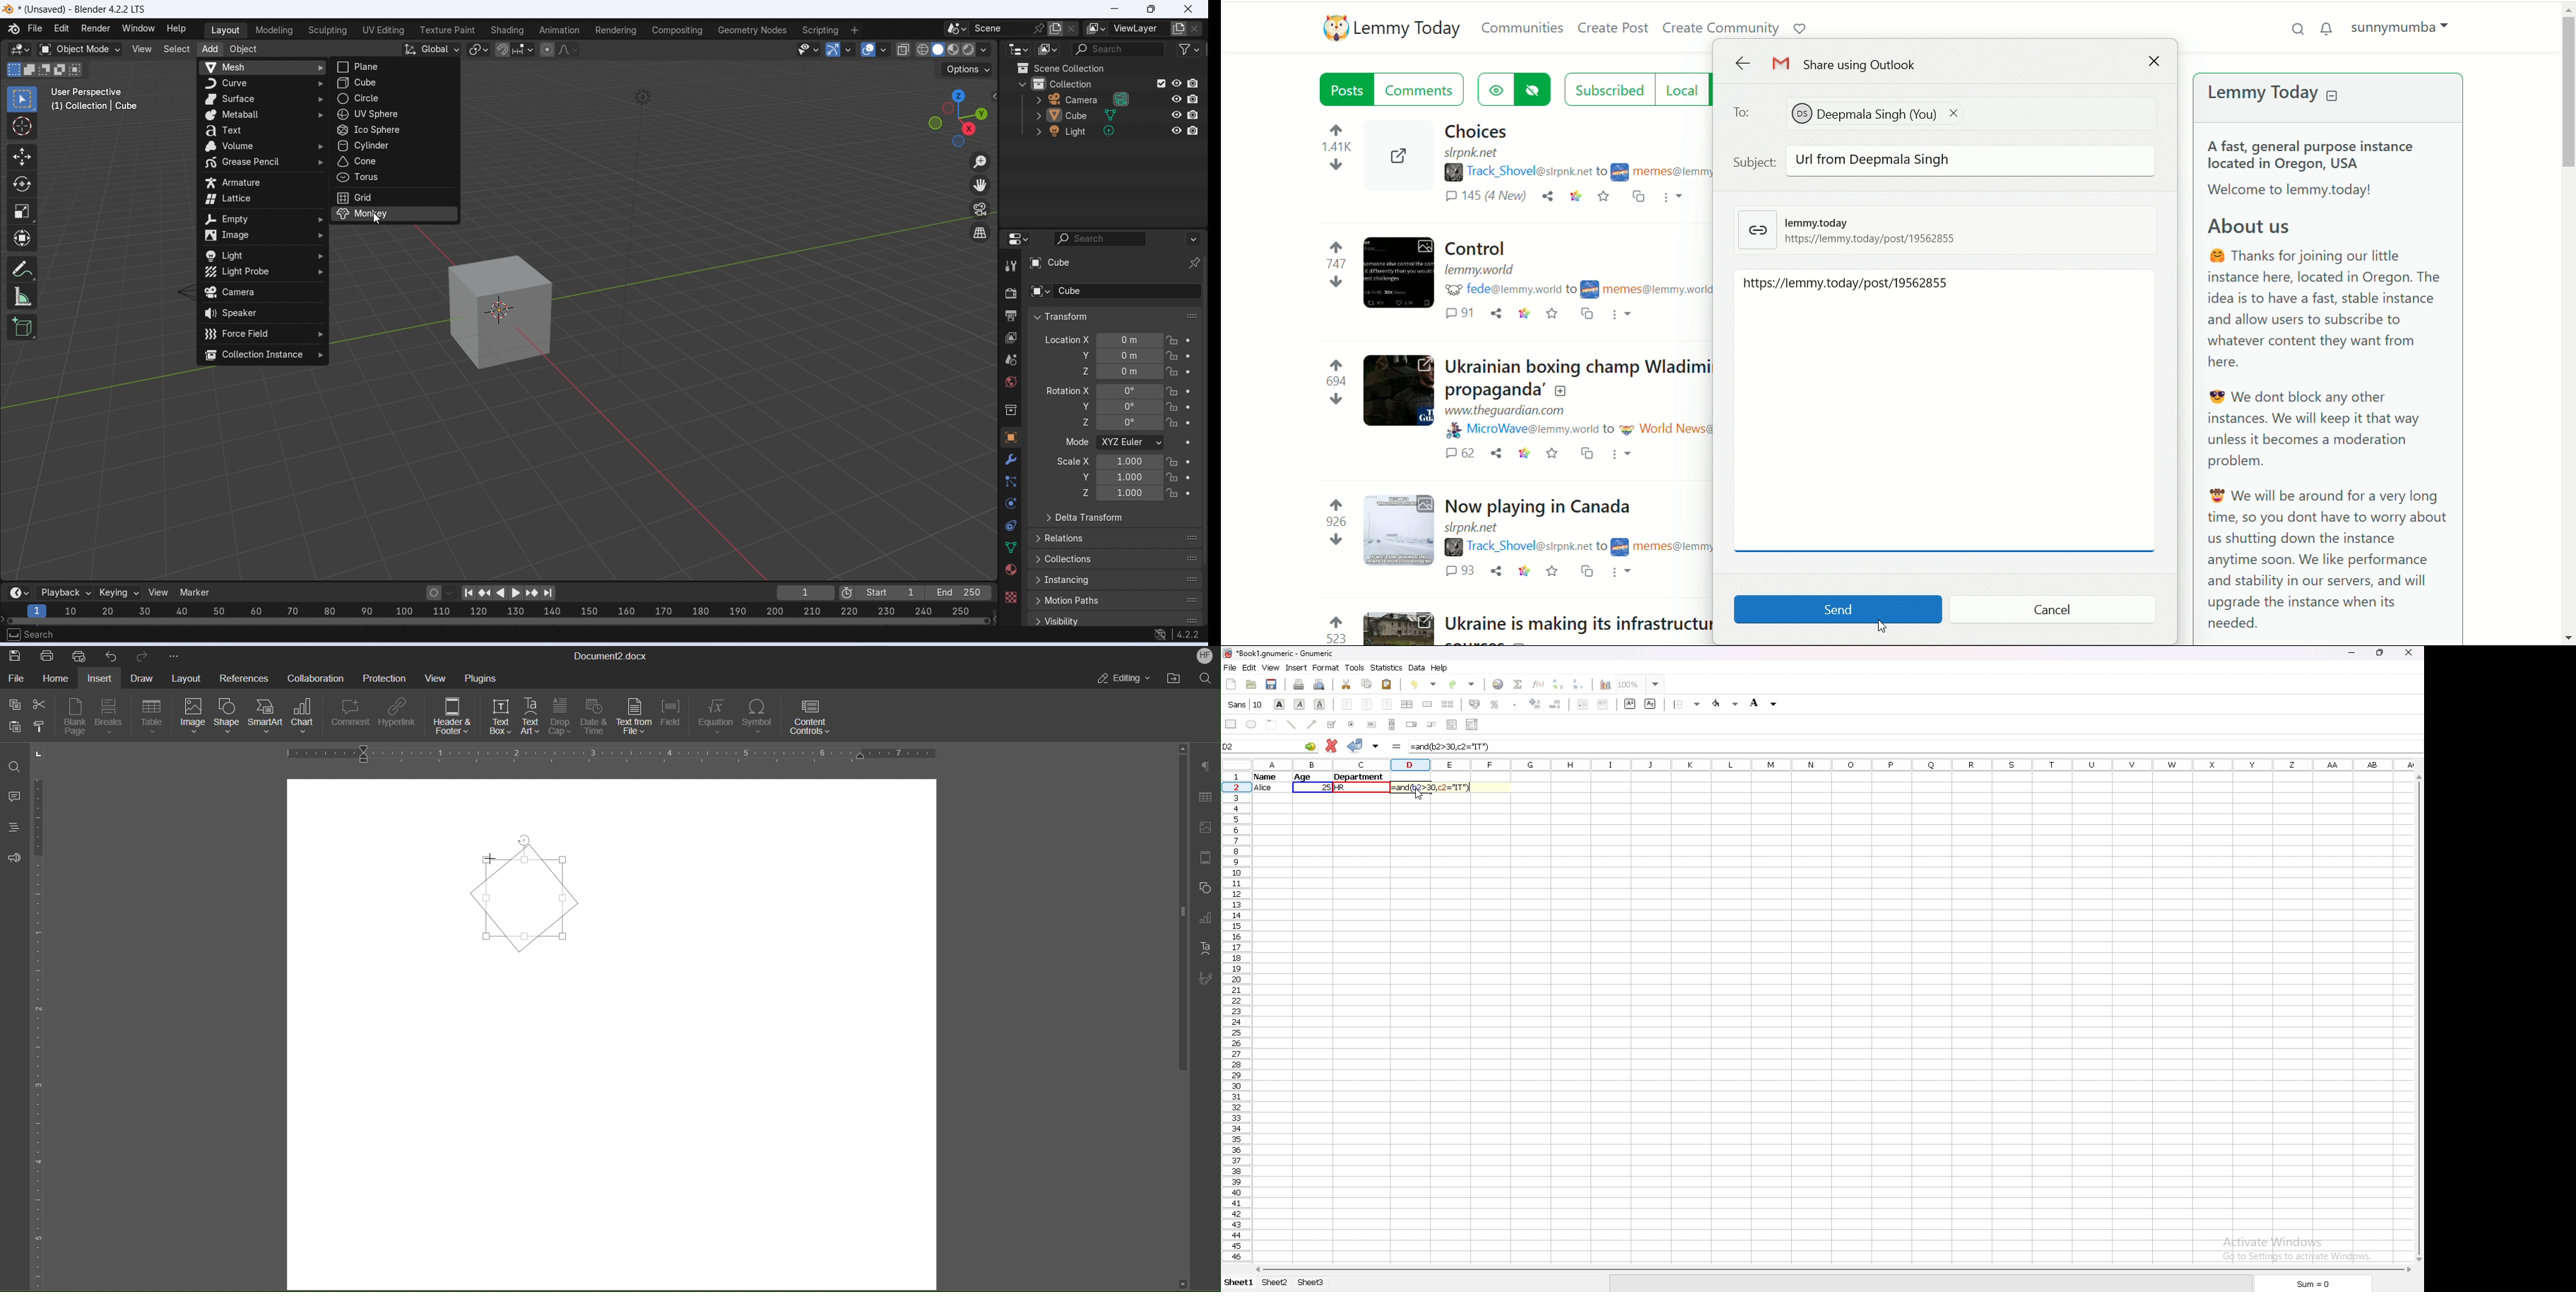 The image size is (2576, 1316). What do you see at coordinates (833, 49) in the screenshot?
I see `show gizmo` at bounding box center [833, 49].